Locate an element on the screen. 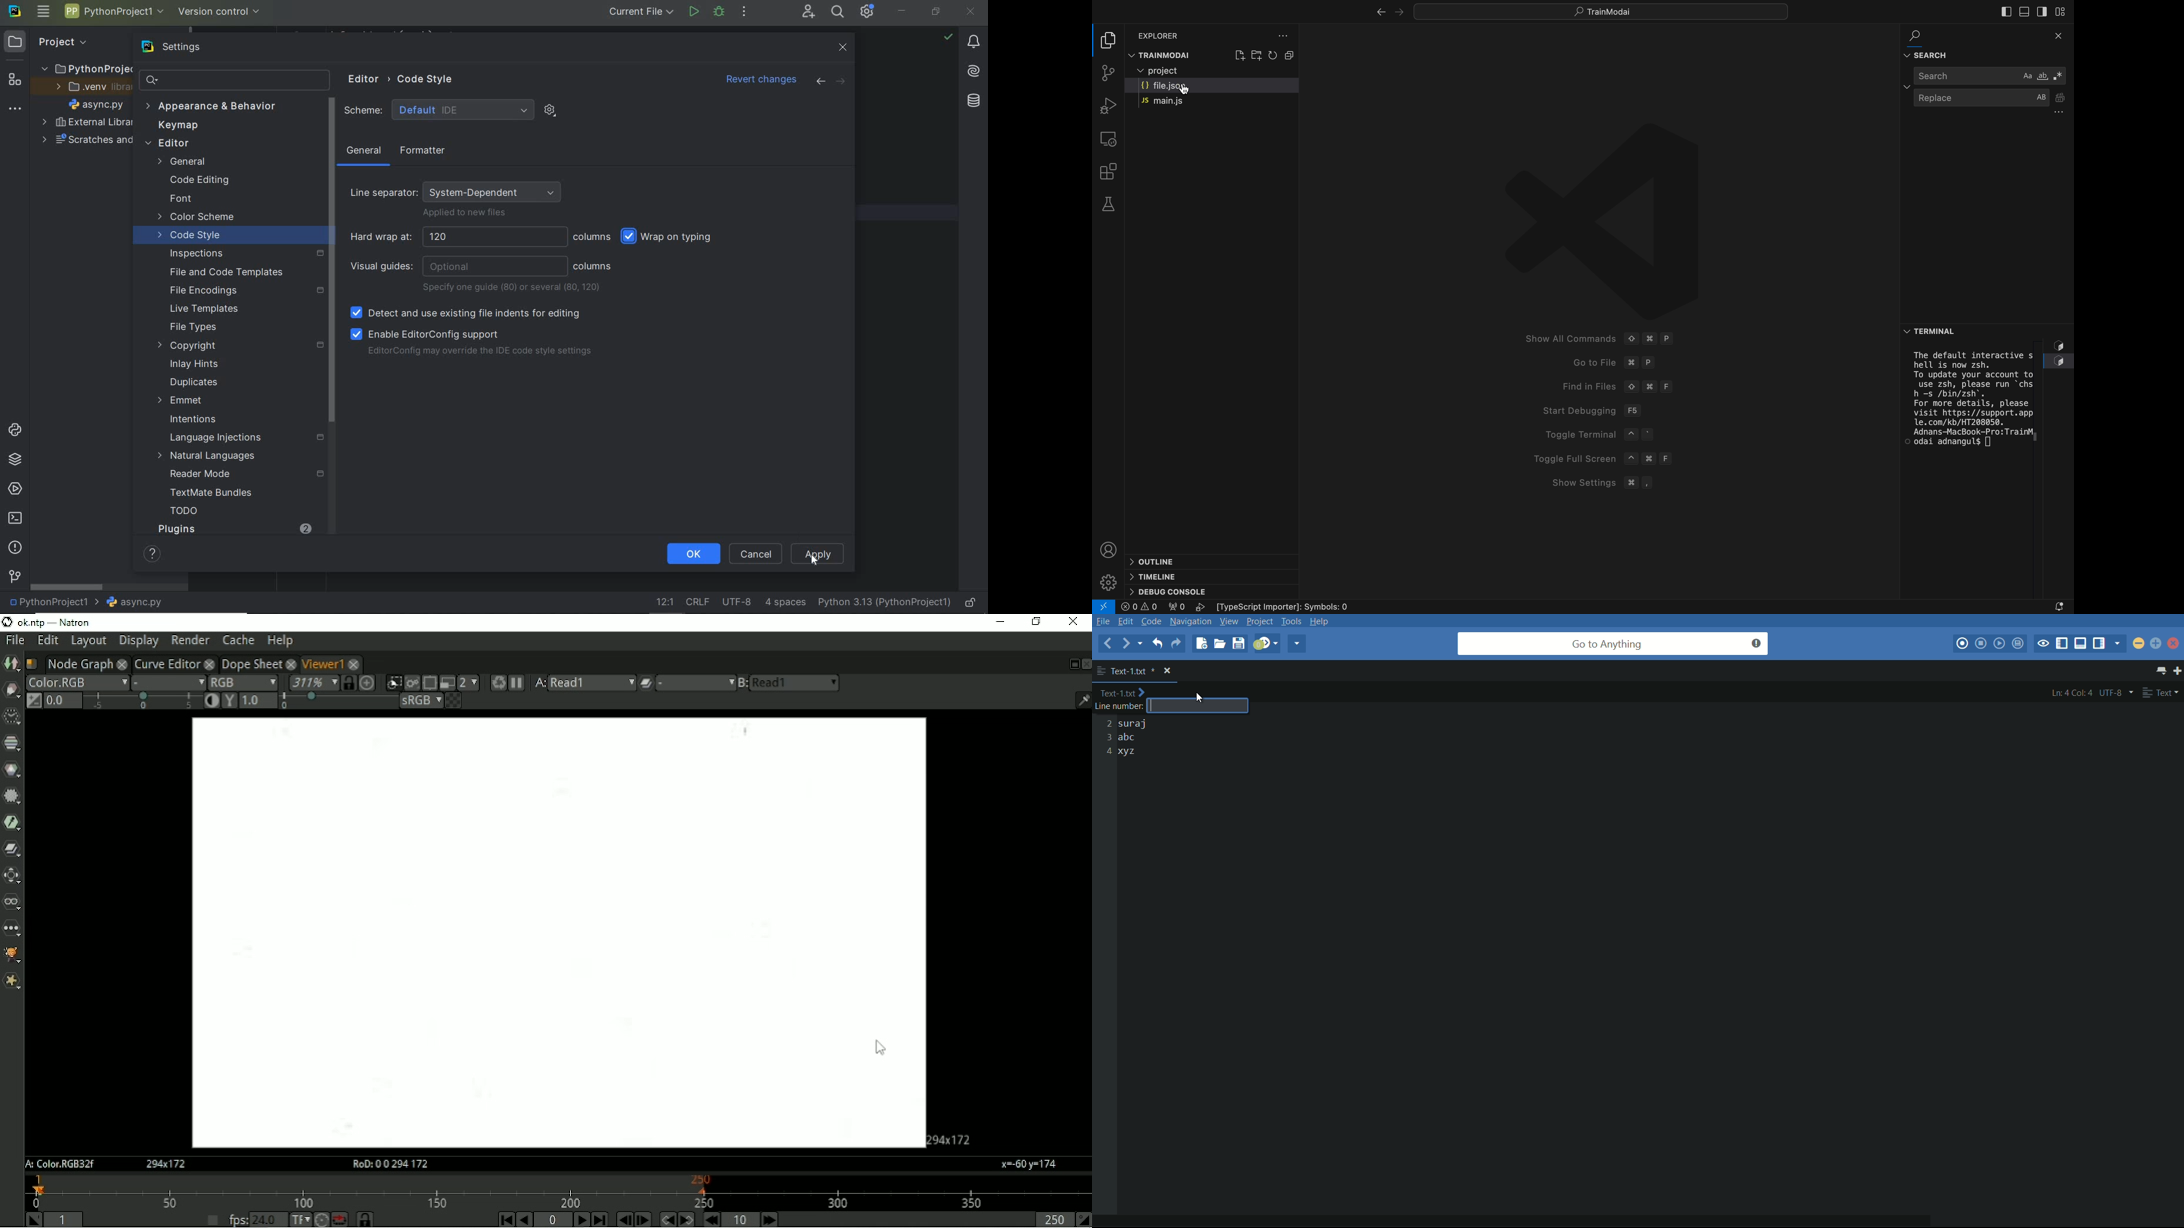  file explorer settings is located at coordinates (1282, 35).